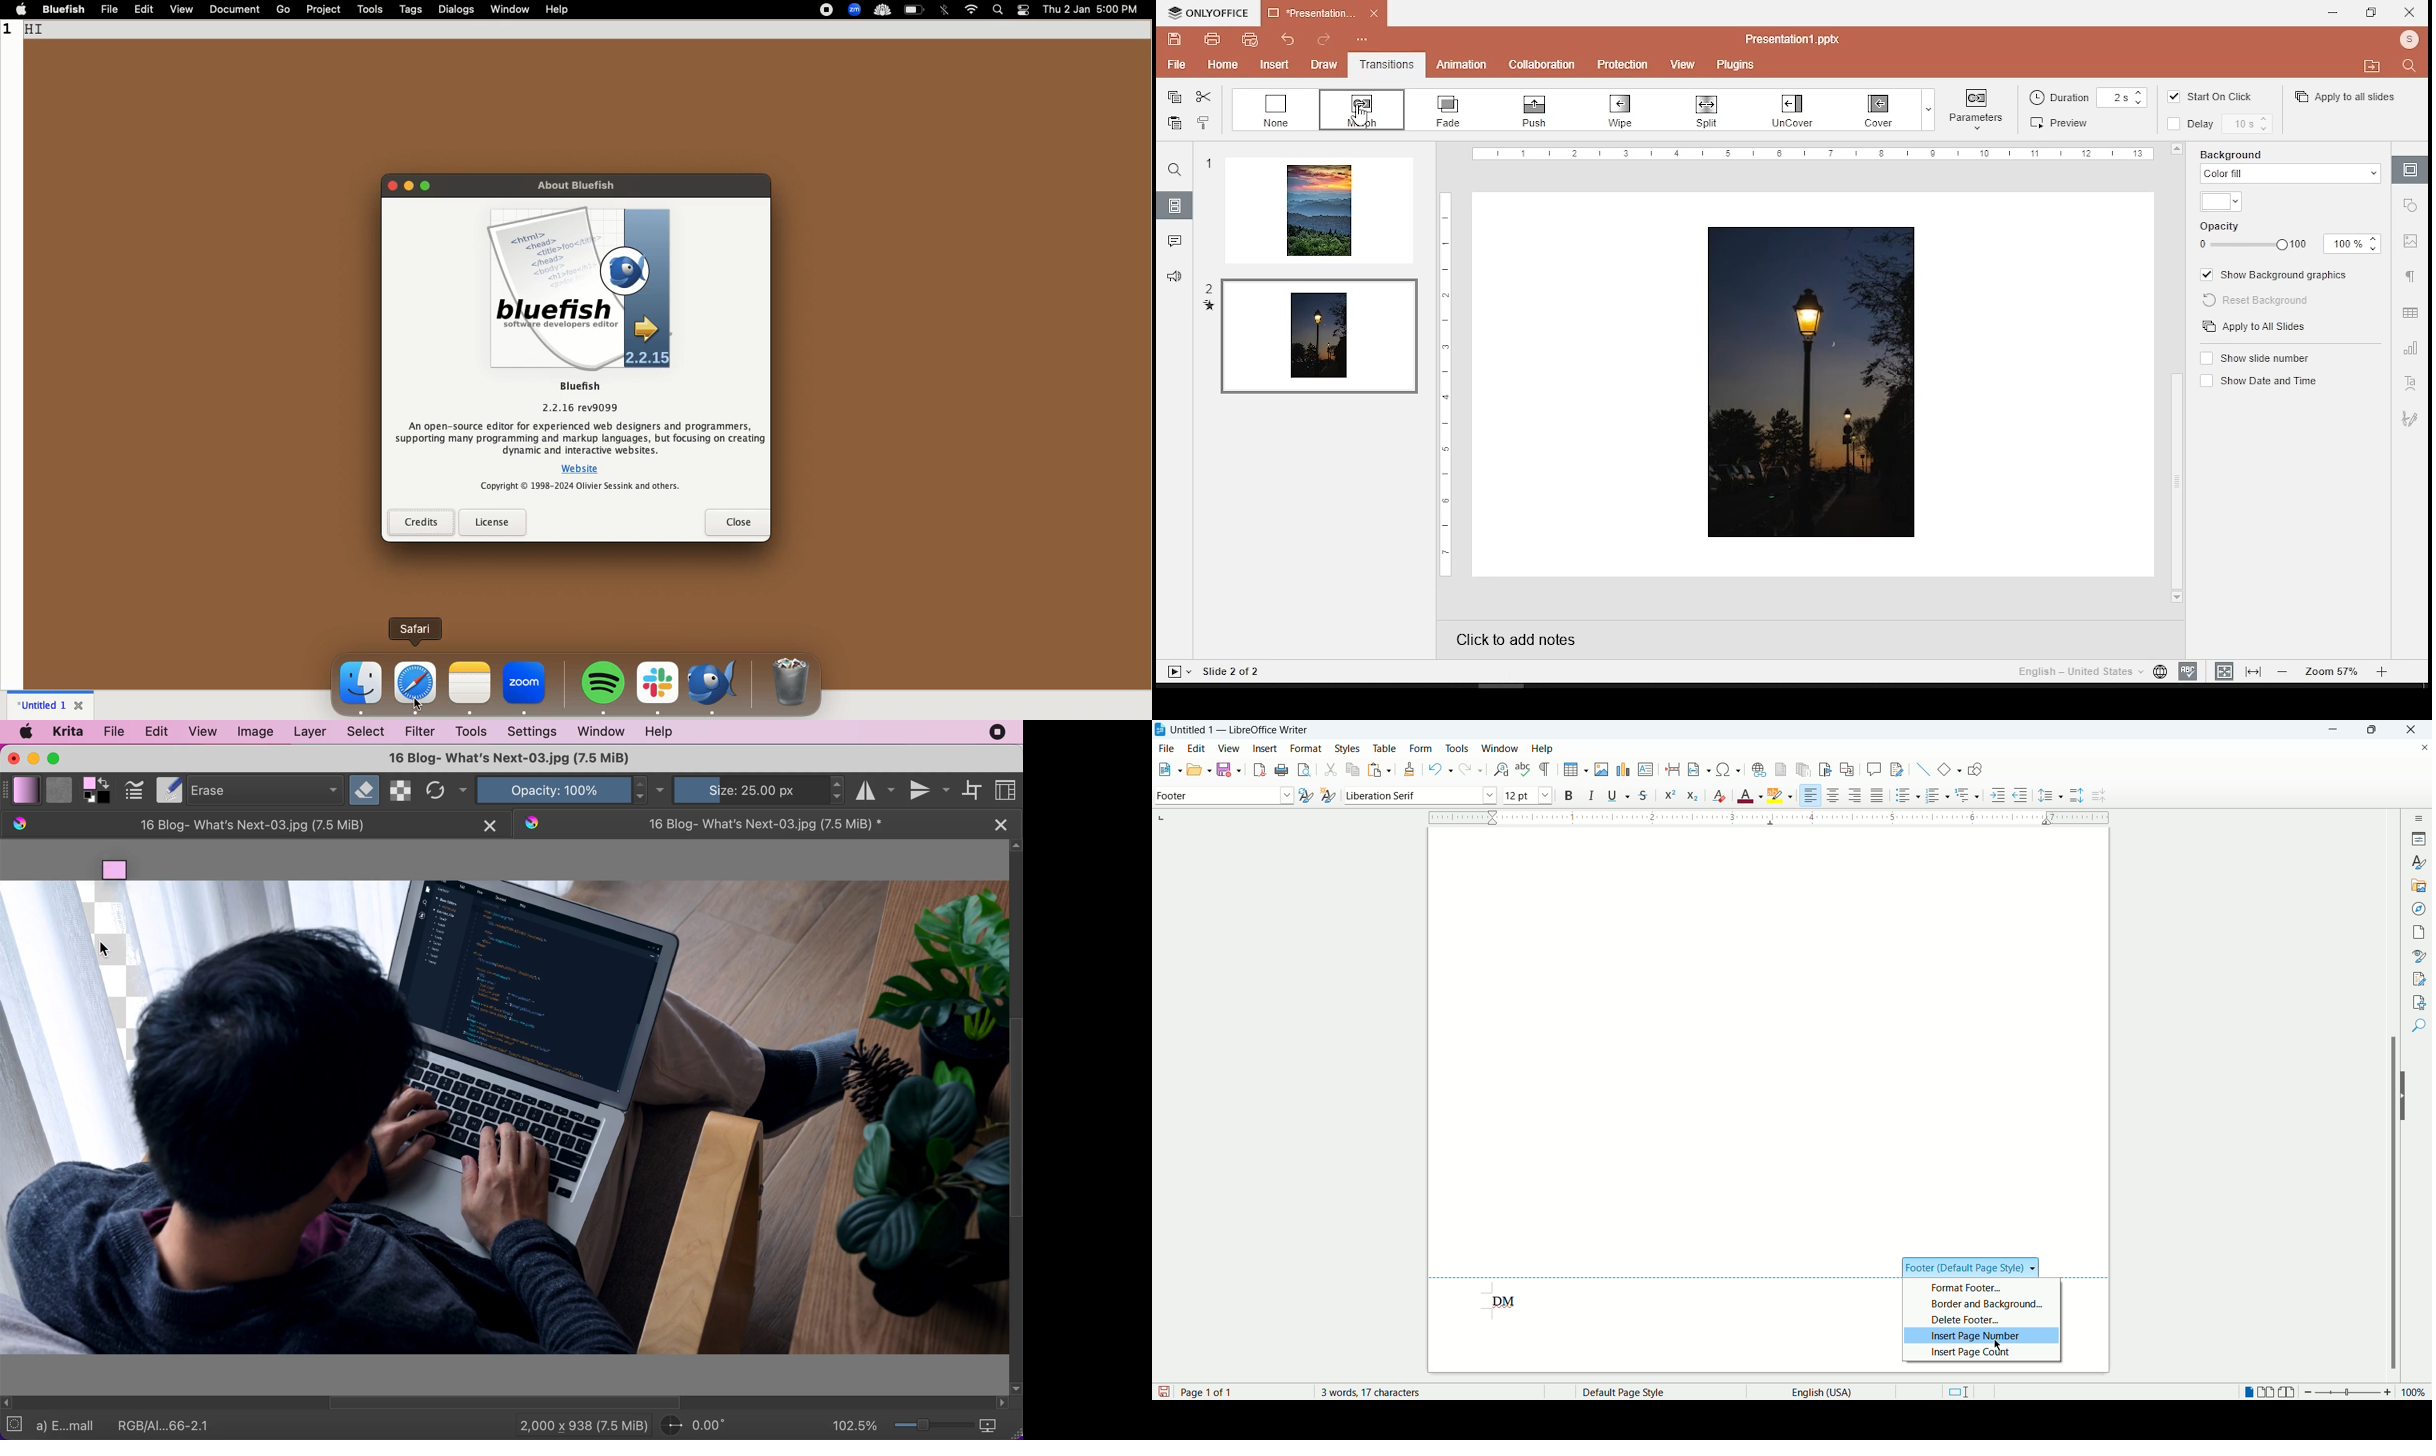  I want to click on subscript, so click(1270, 111).